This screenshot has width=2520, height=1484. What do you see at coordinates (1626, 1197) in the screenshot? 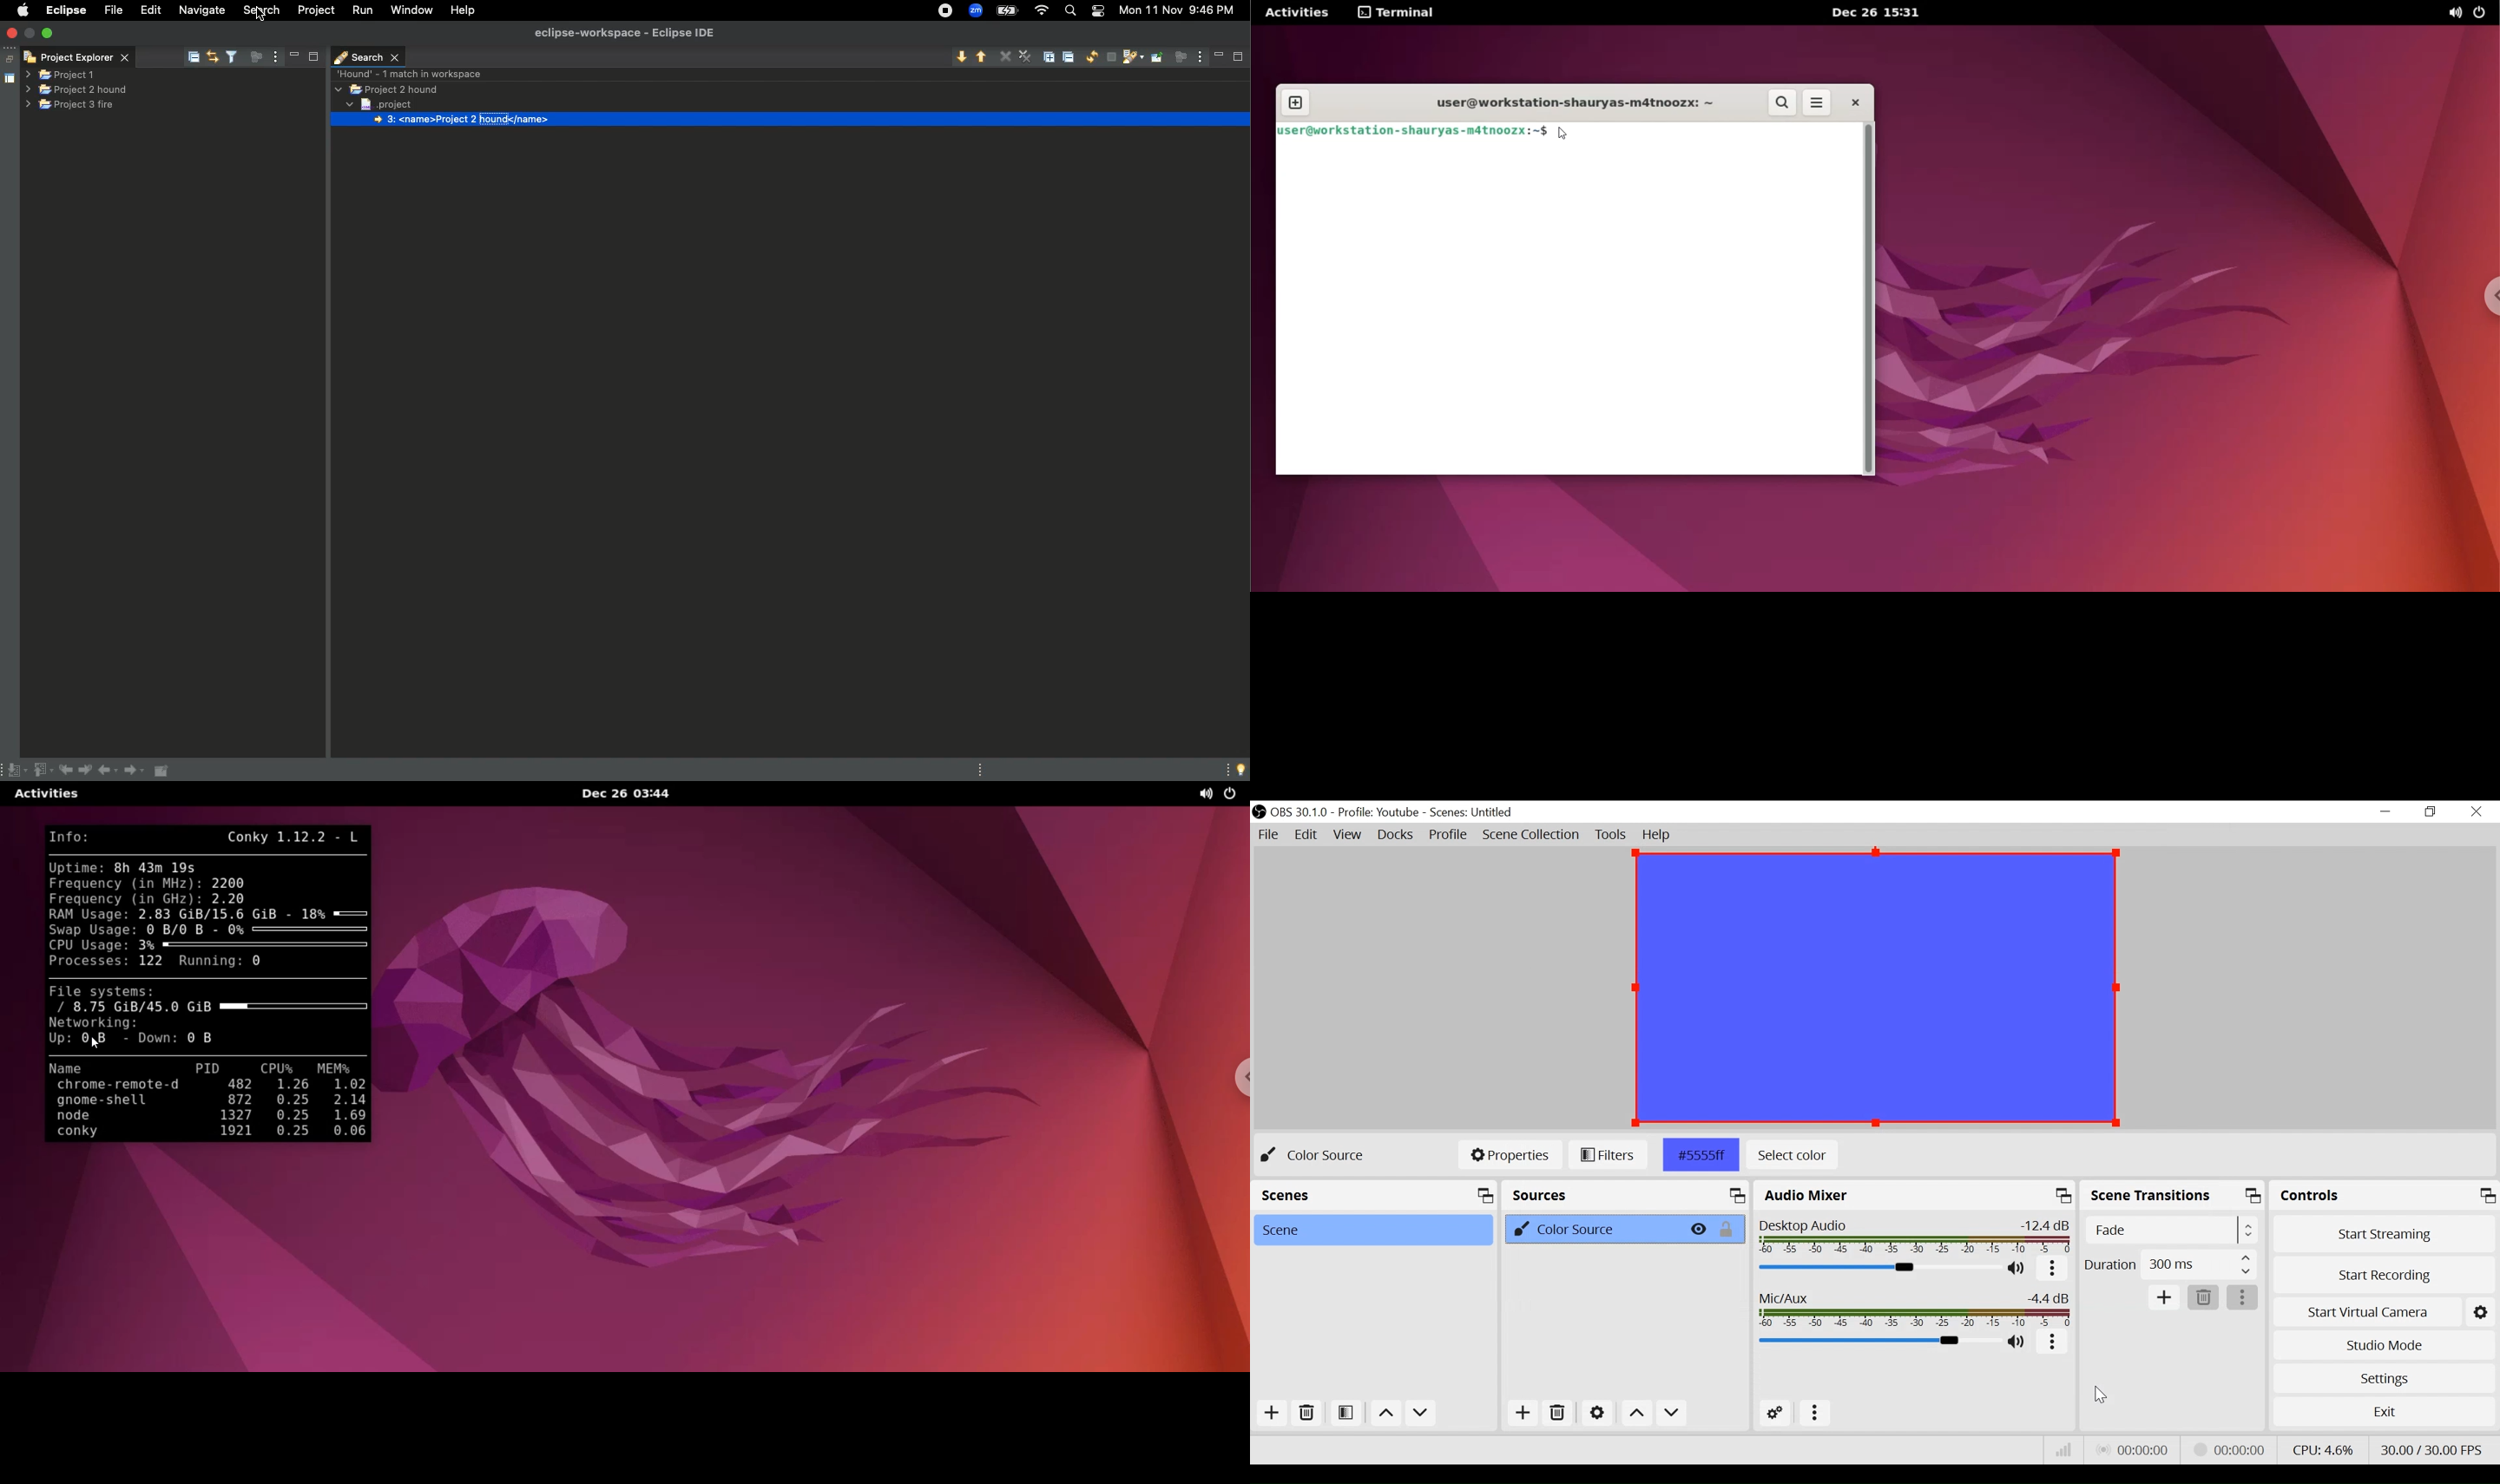
I see `Sources` at bounding box center [1626, 1197].